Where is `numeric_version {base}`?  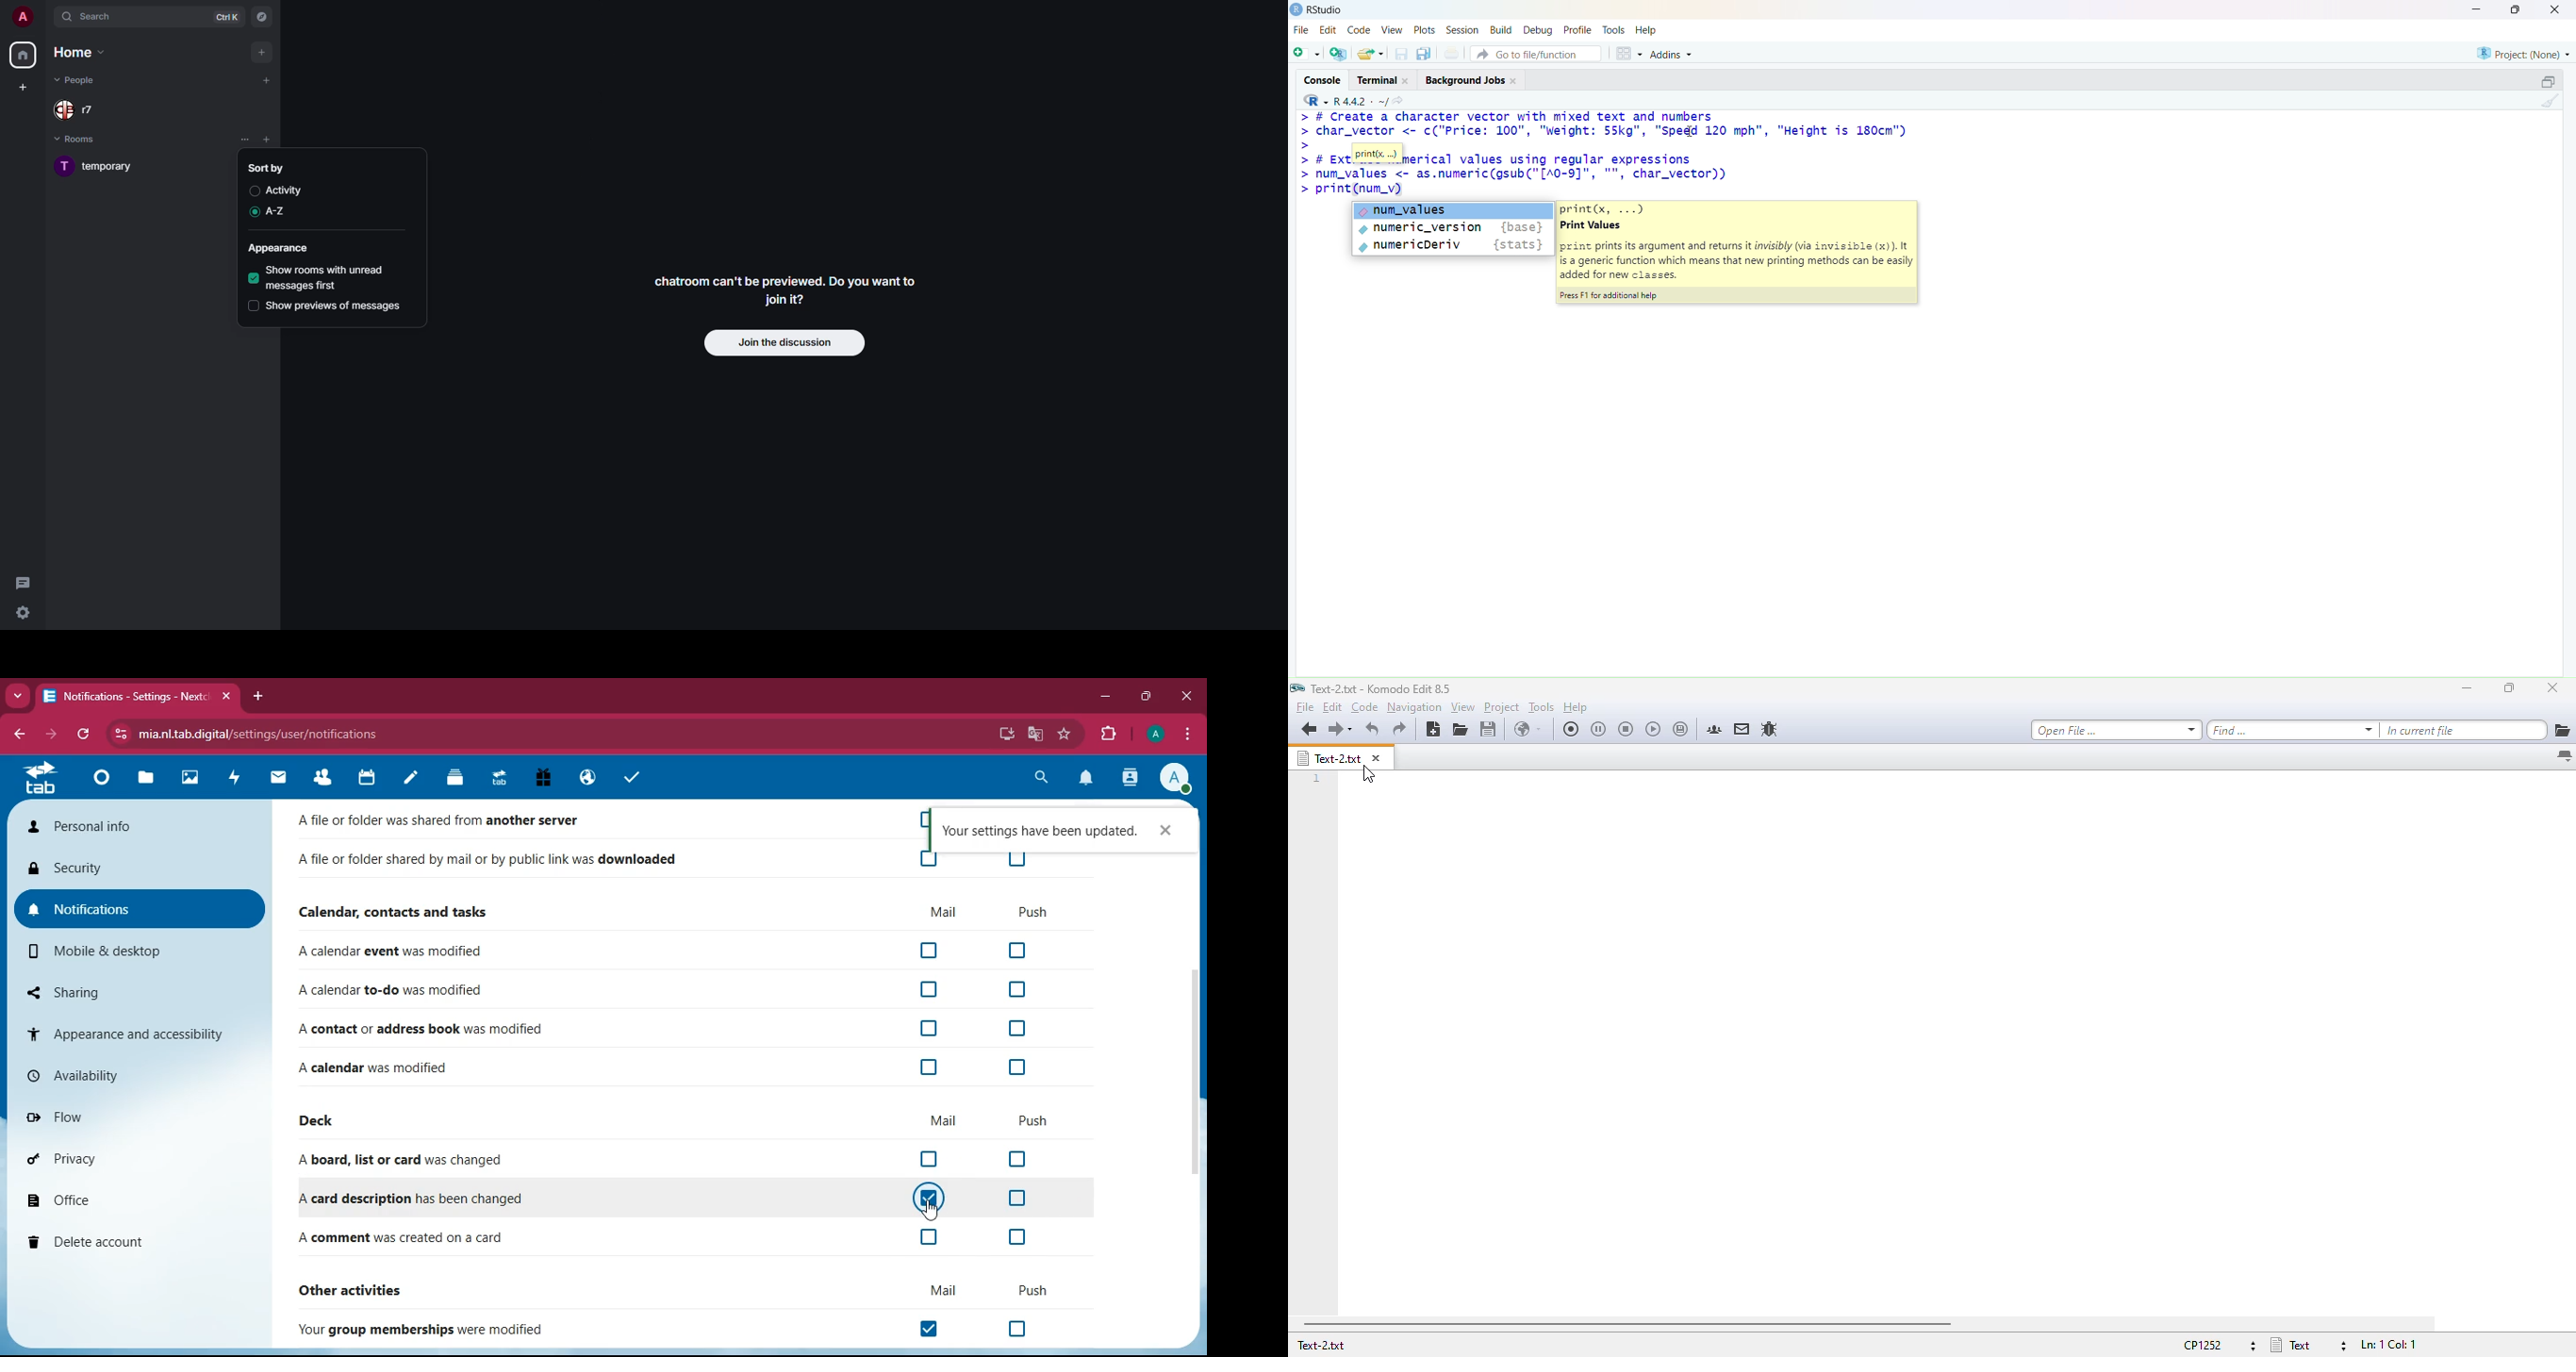 numeric_version {base} is located at coordinates (1453, 229).